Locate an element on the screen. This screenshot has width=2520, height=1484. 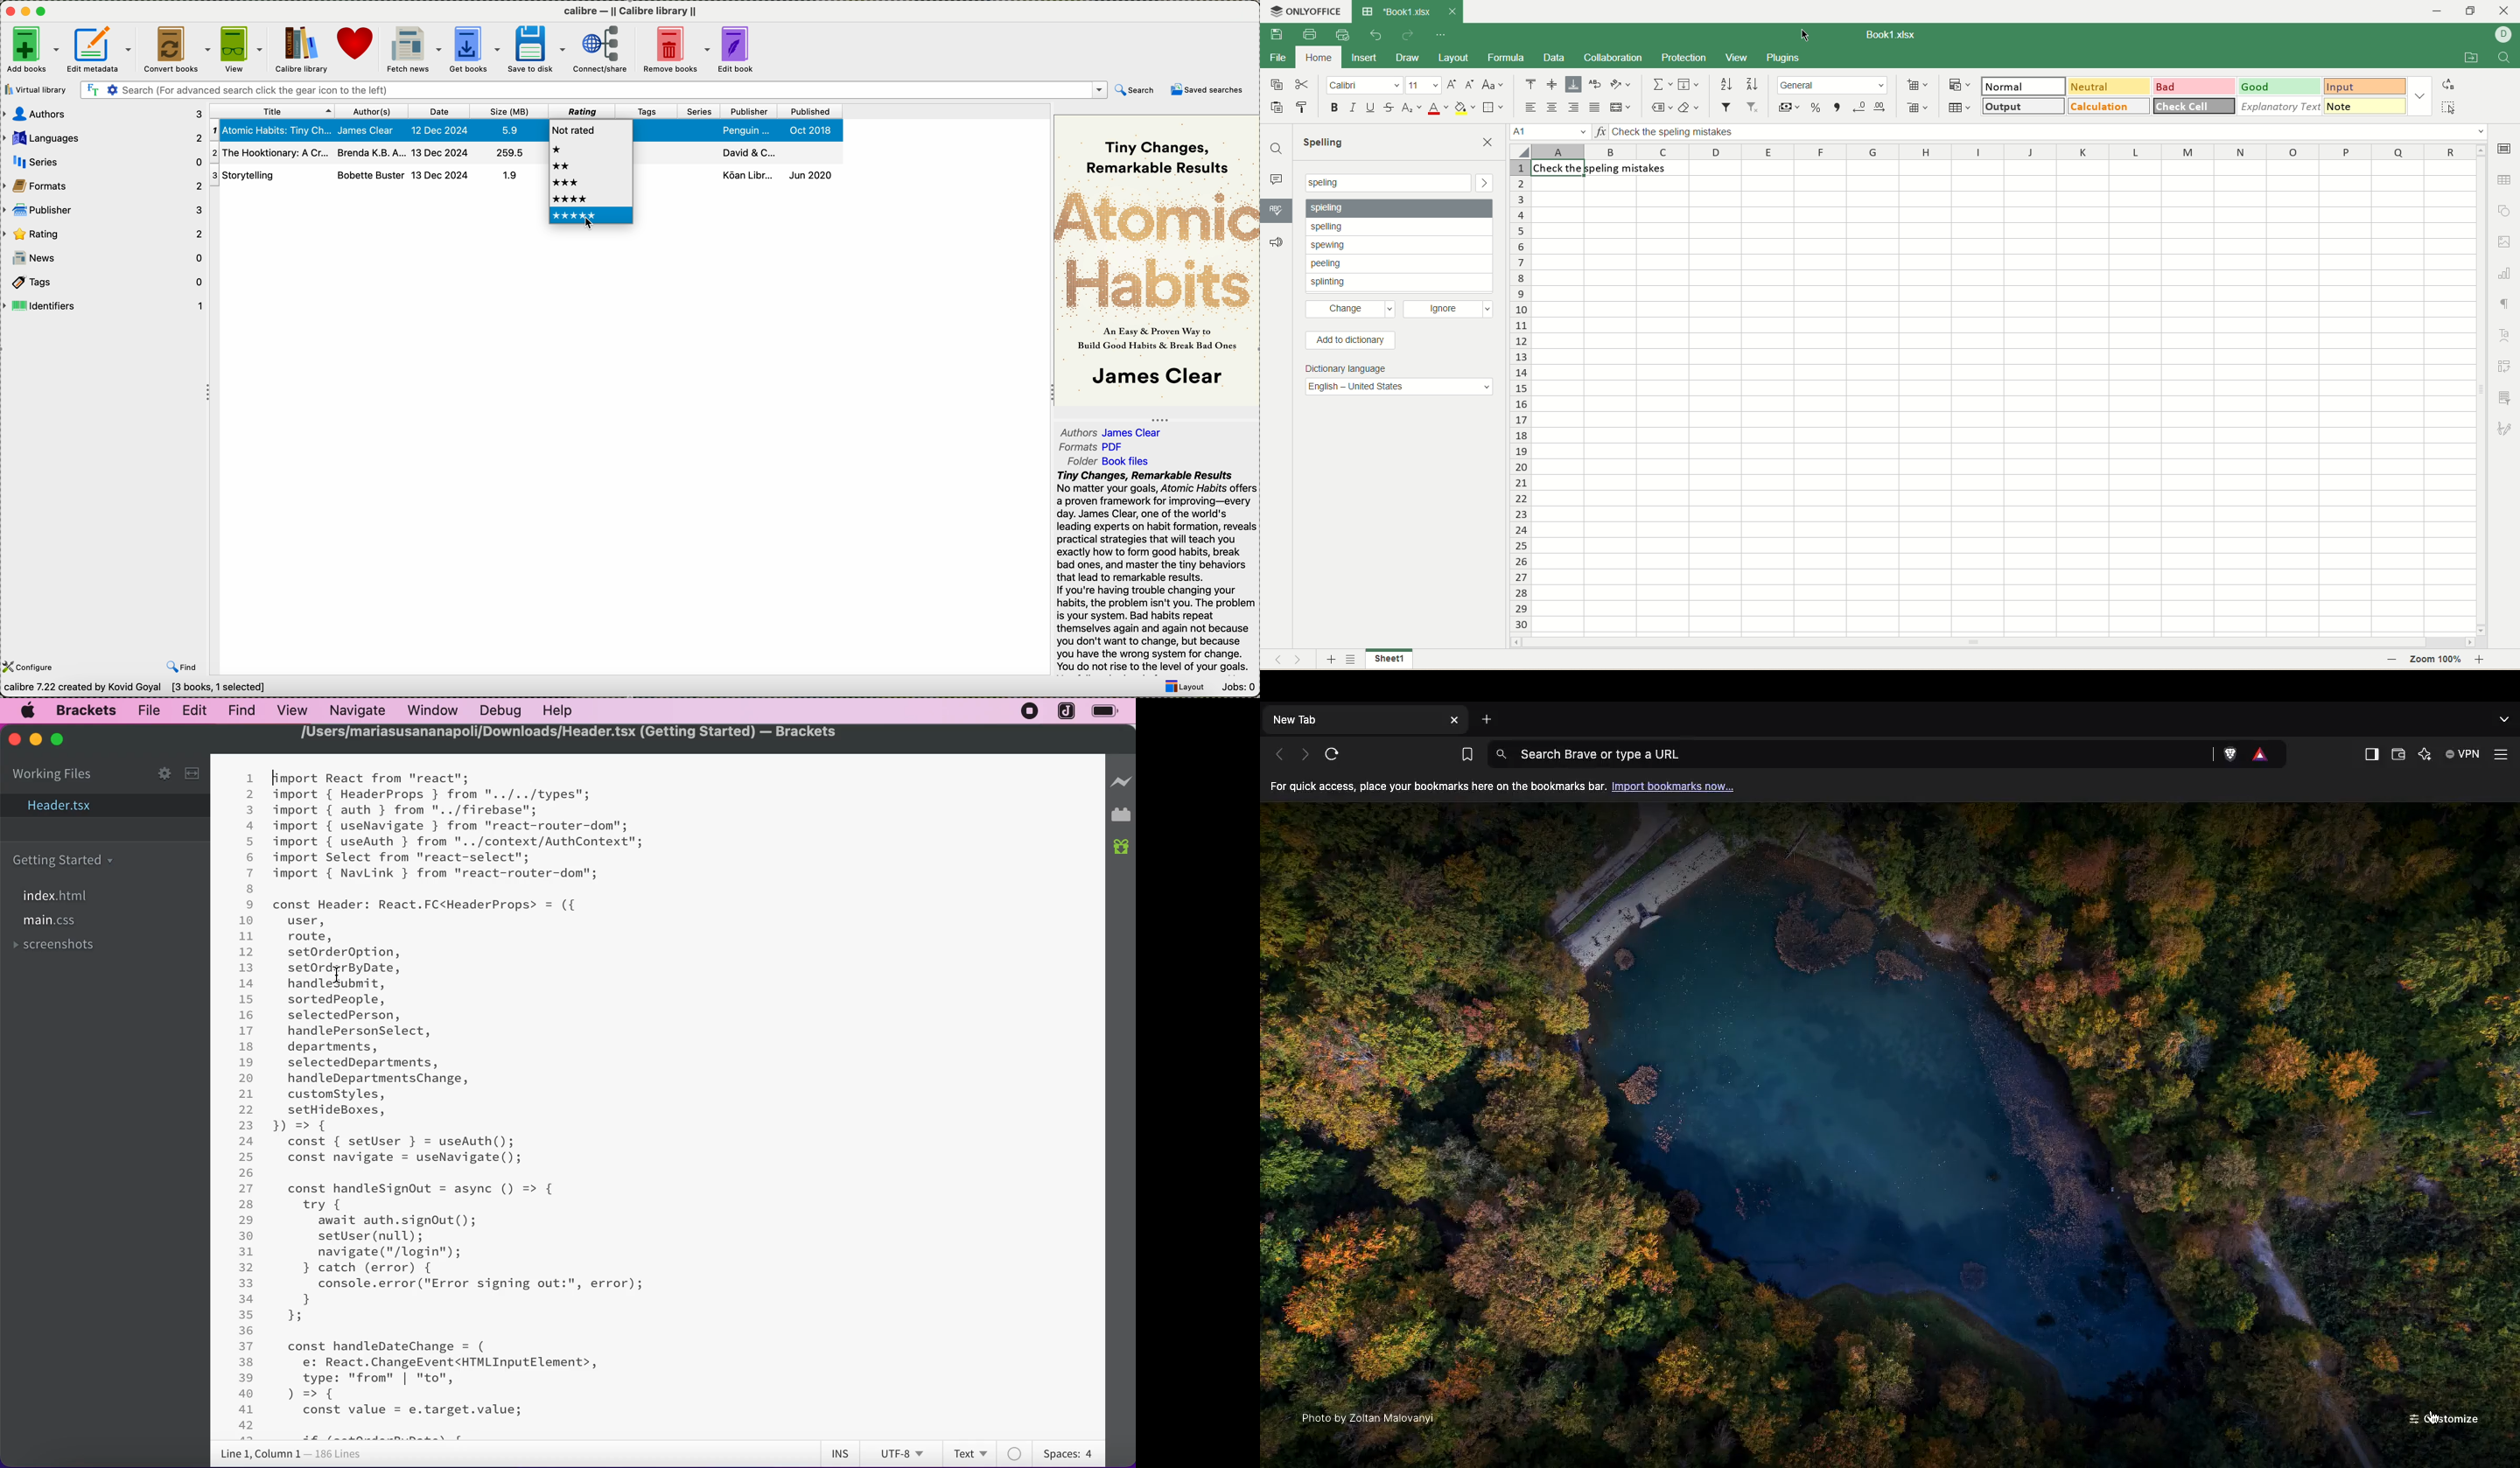
penguin ... is located at coordinates (747, 130).